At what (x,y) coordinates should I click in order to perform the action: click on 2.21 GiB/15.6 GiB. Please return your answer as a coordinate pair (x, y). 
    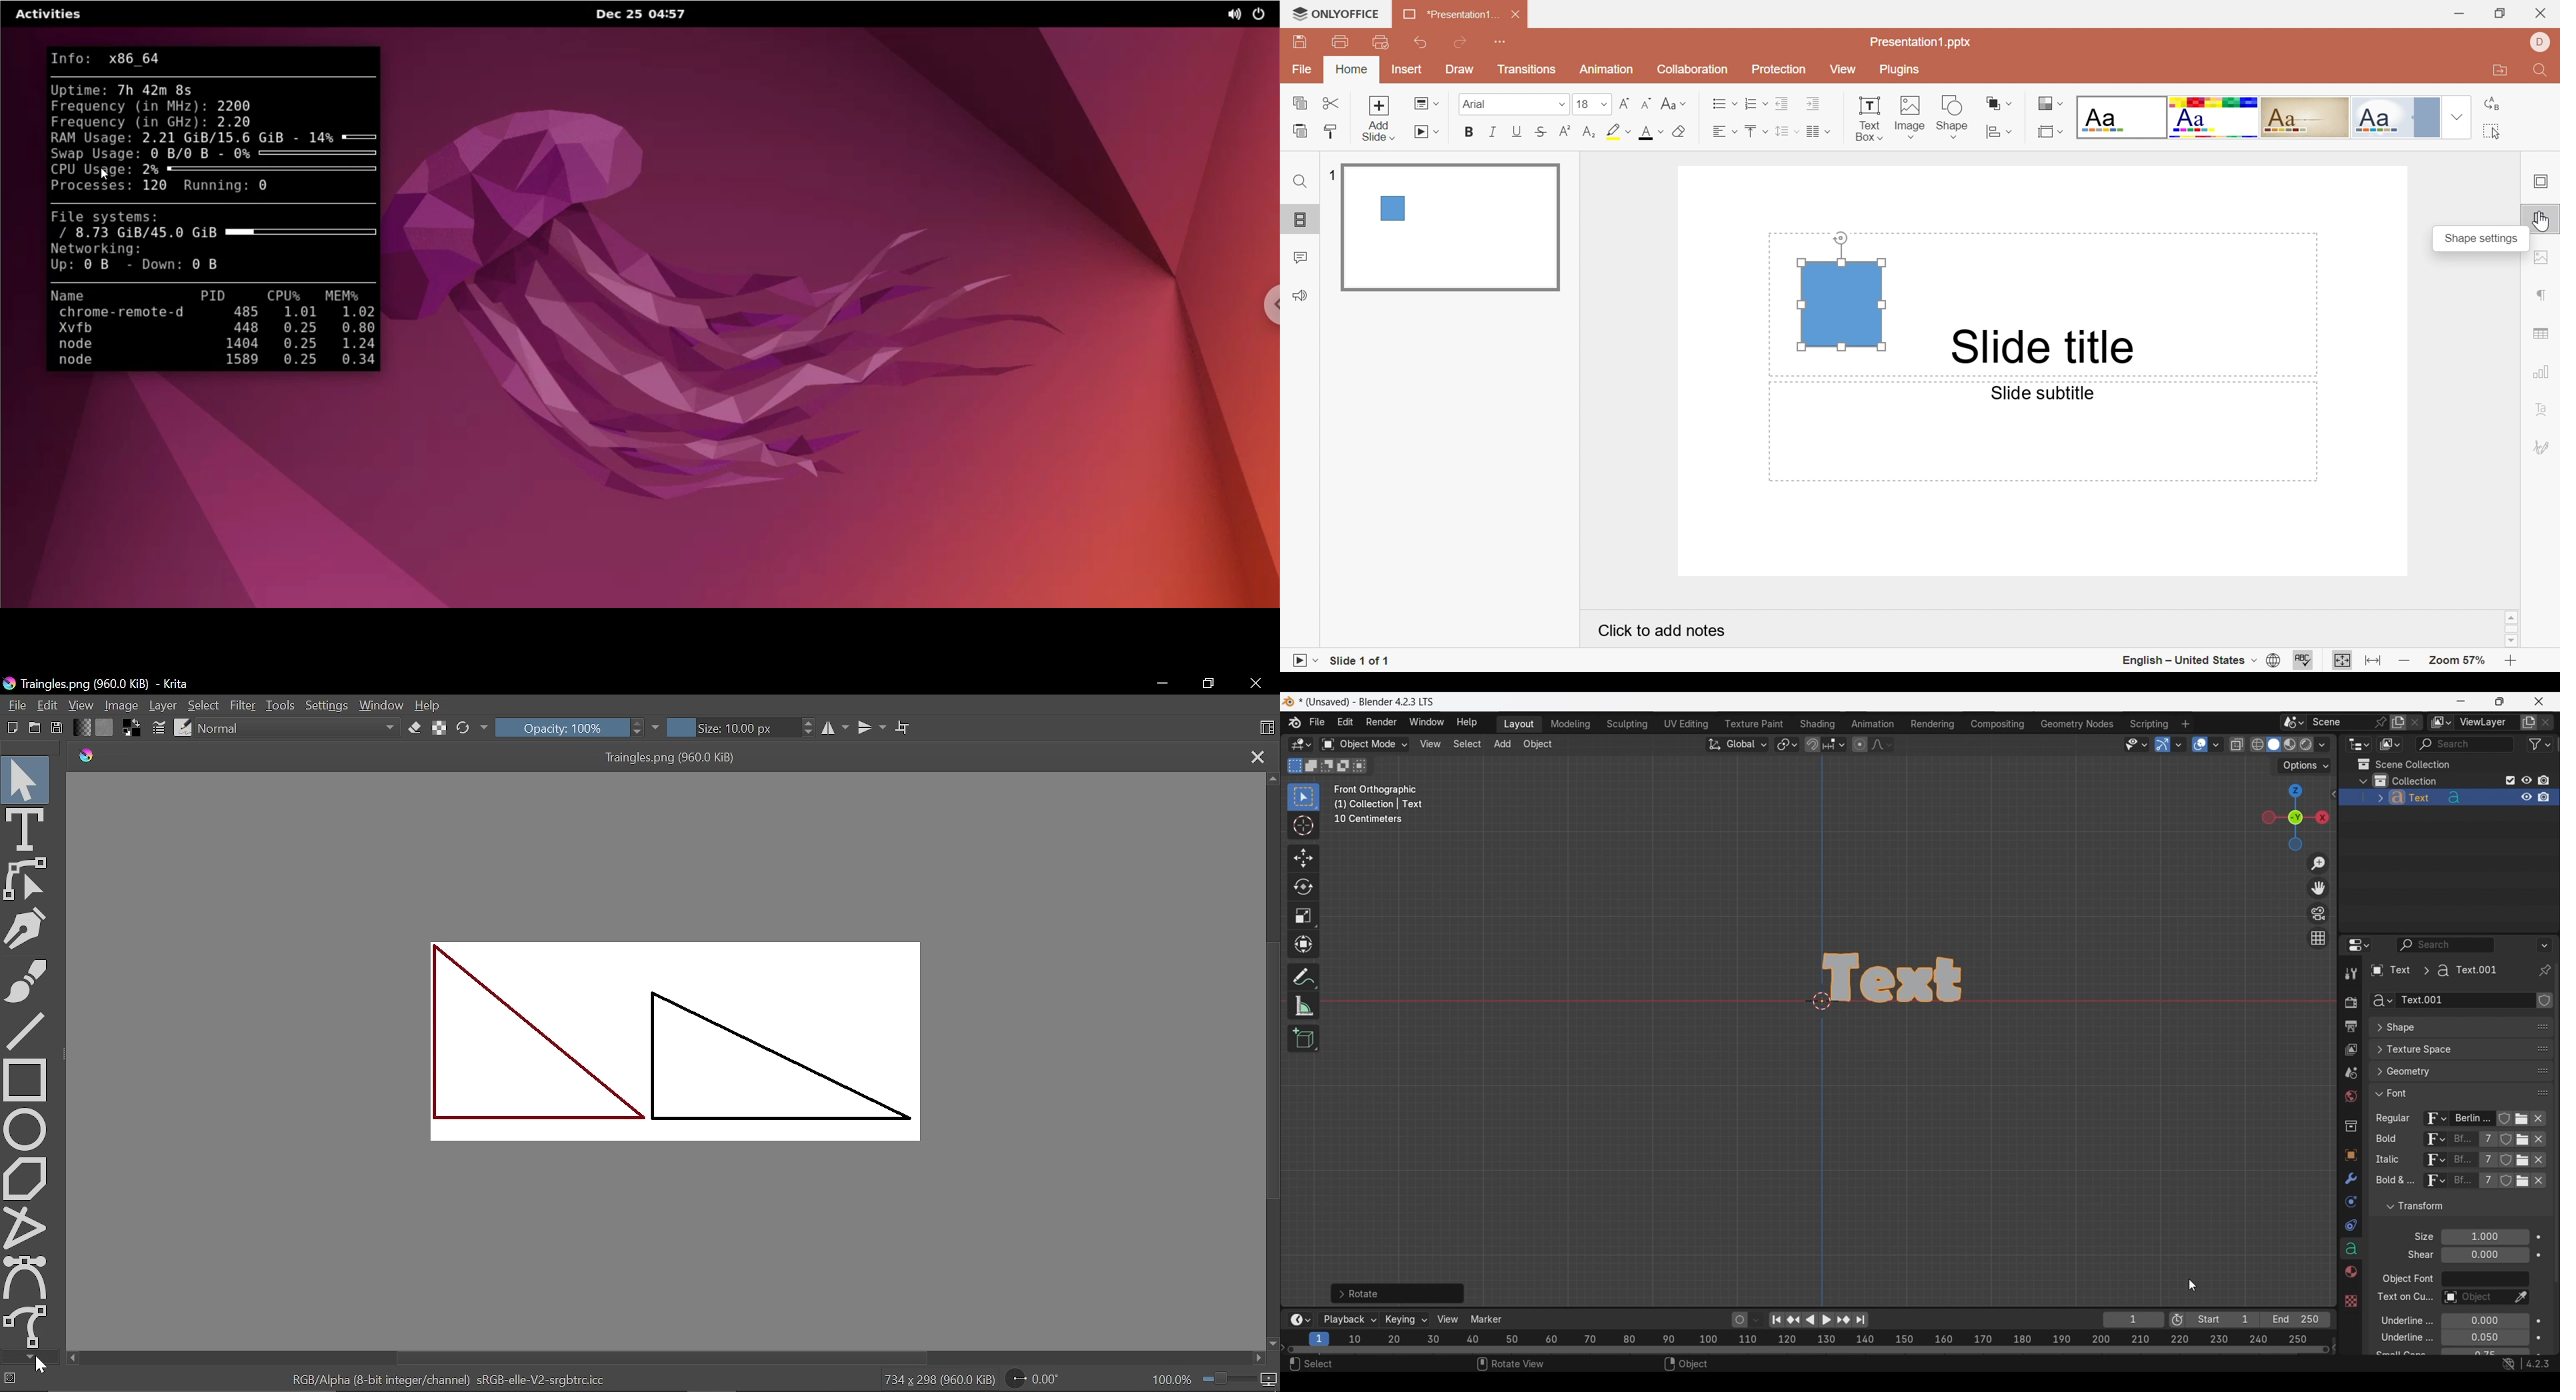
    Looking at the image, I should click on (217, 137).